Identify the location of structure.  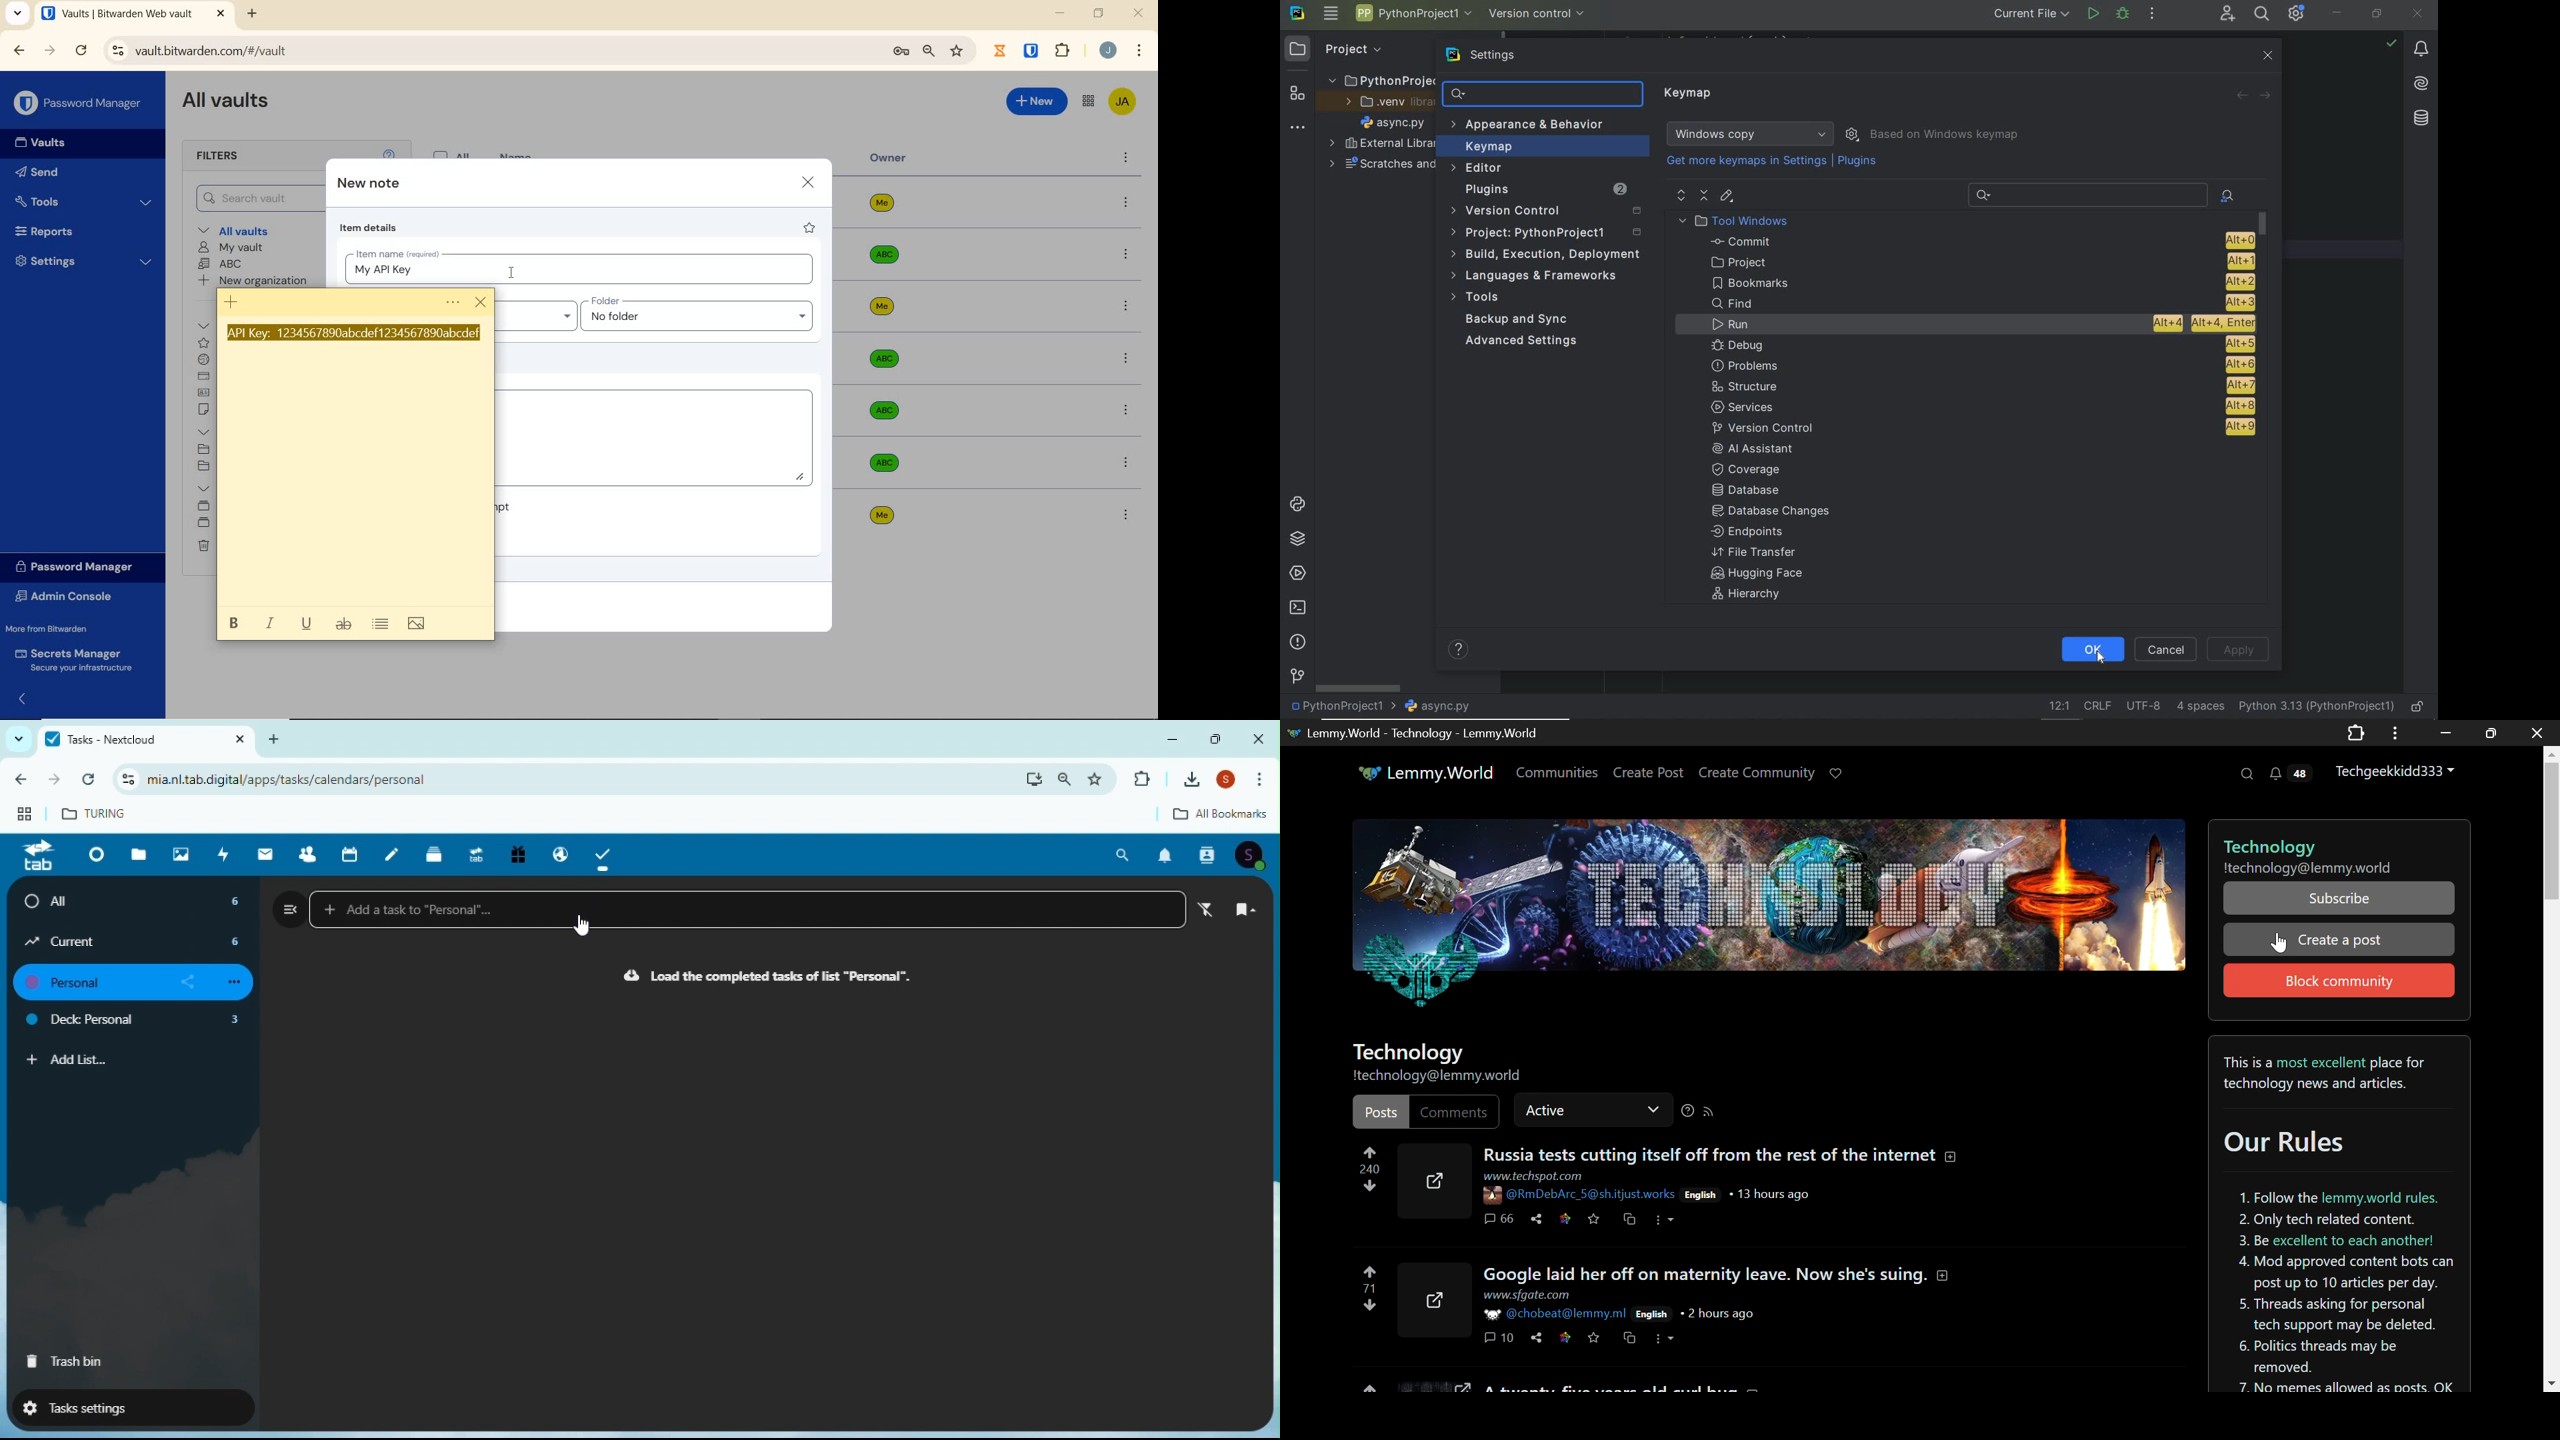
(1295, 92).